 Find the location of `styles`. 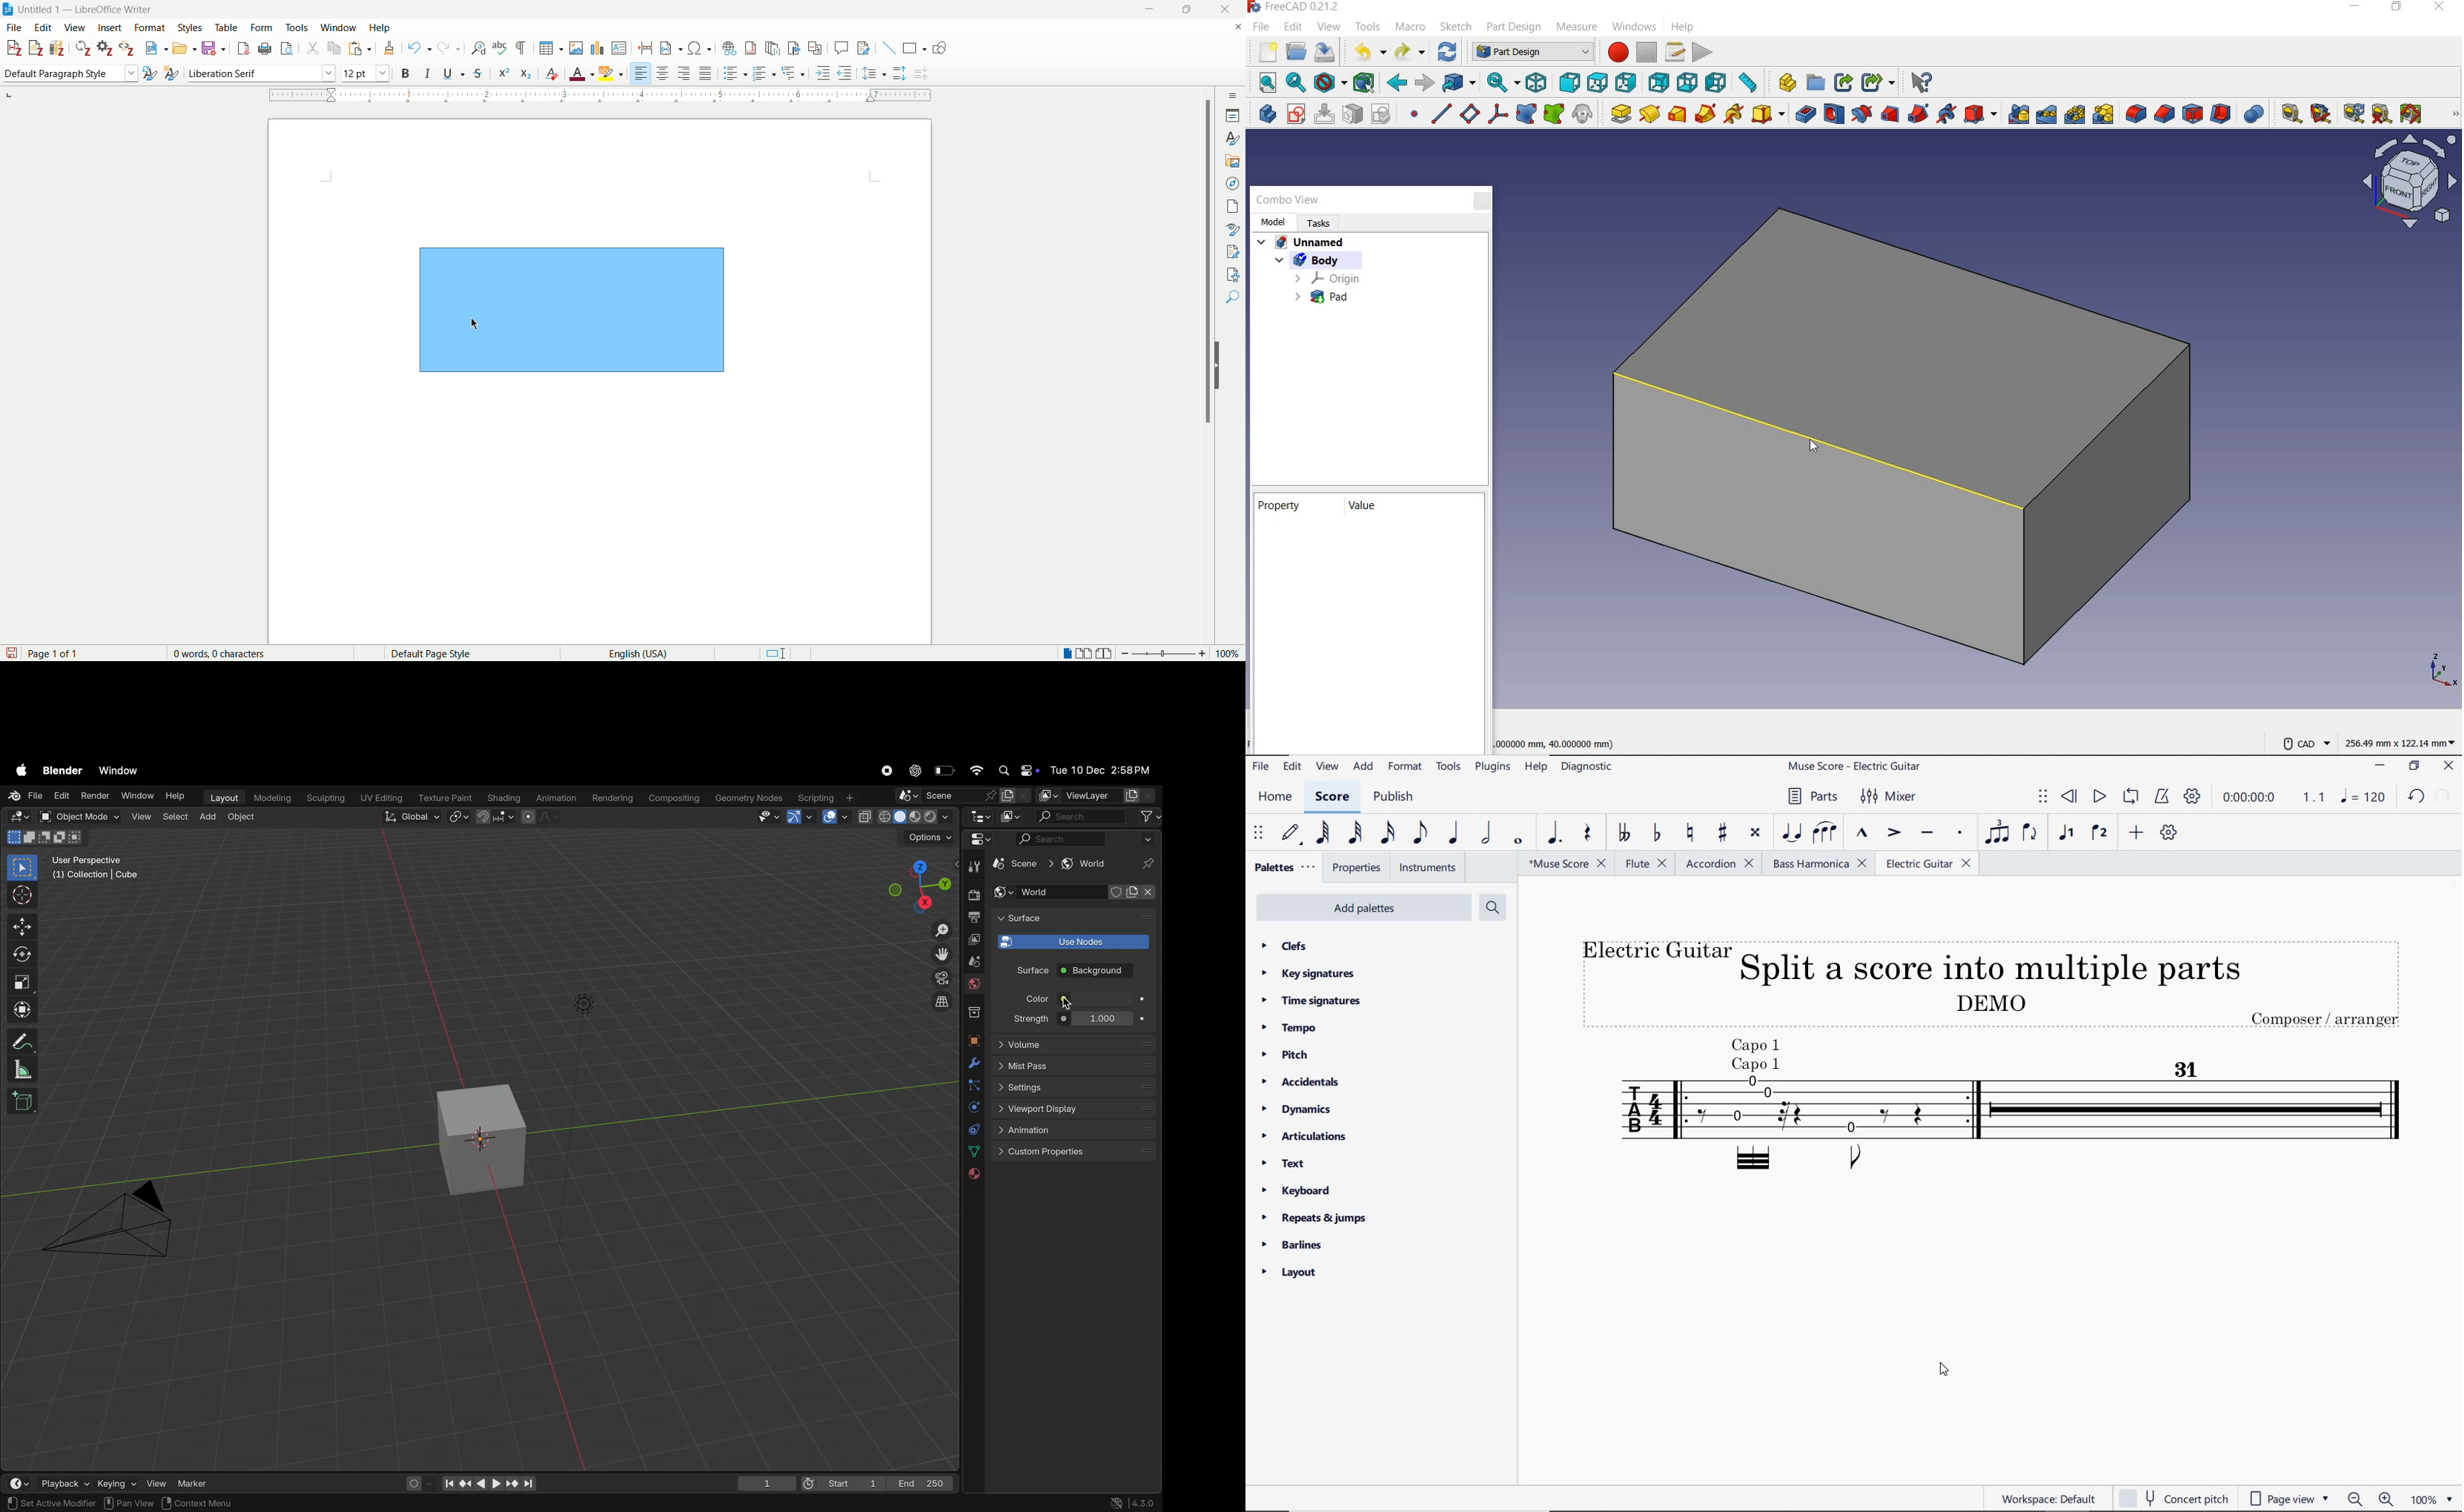

styles is located at coordinates (192, 27).